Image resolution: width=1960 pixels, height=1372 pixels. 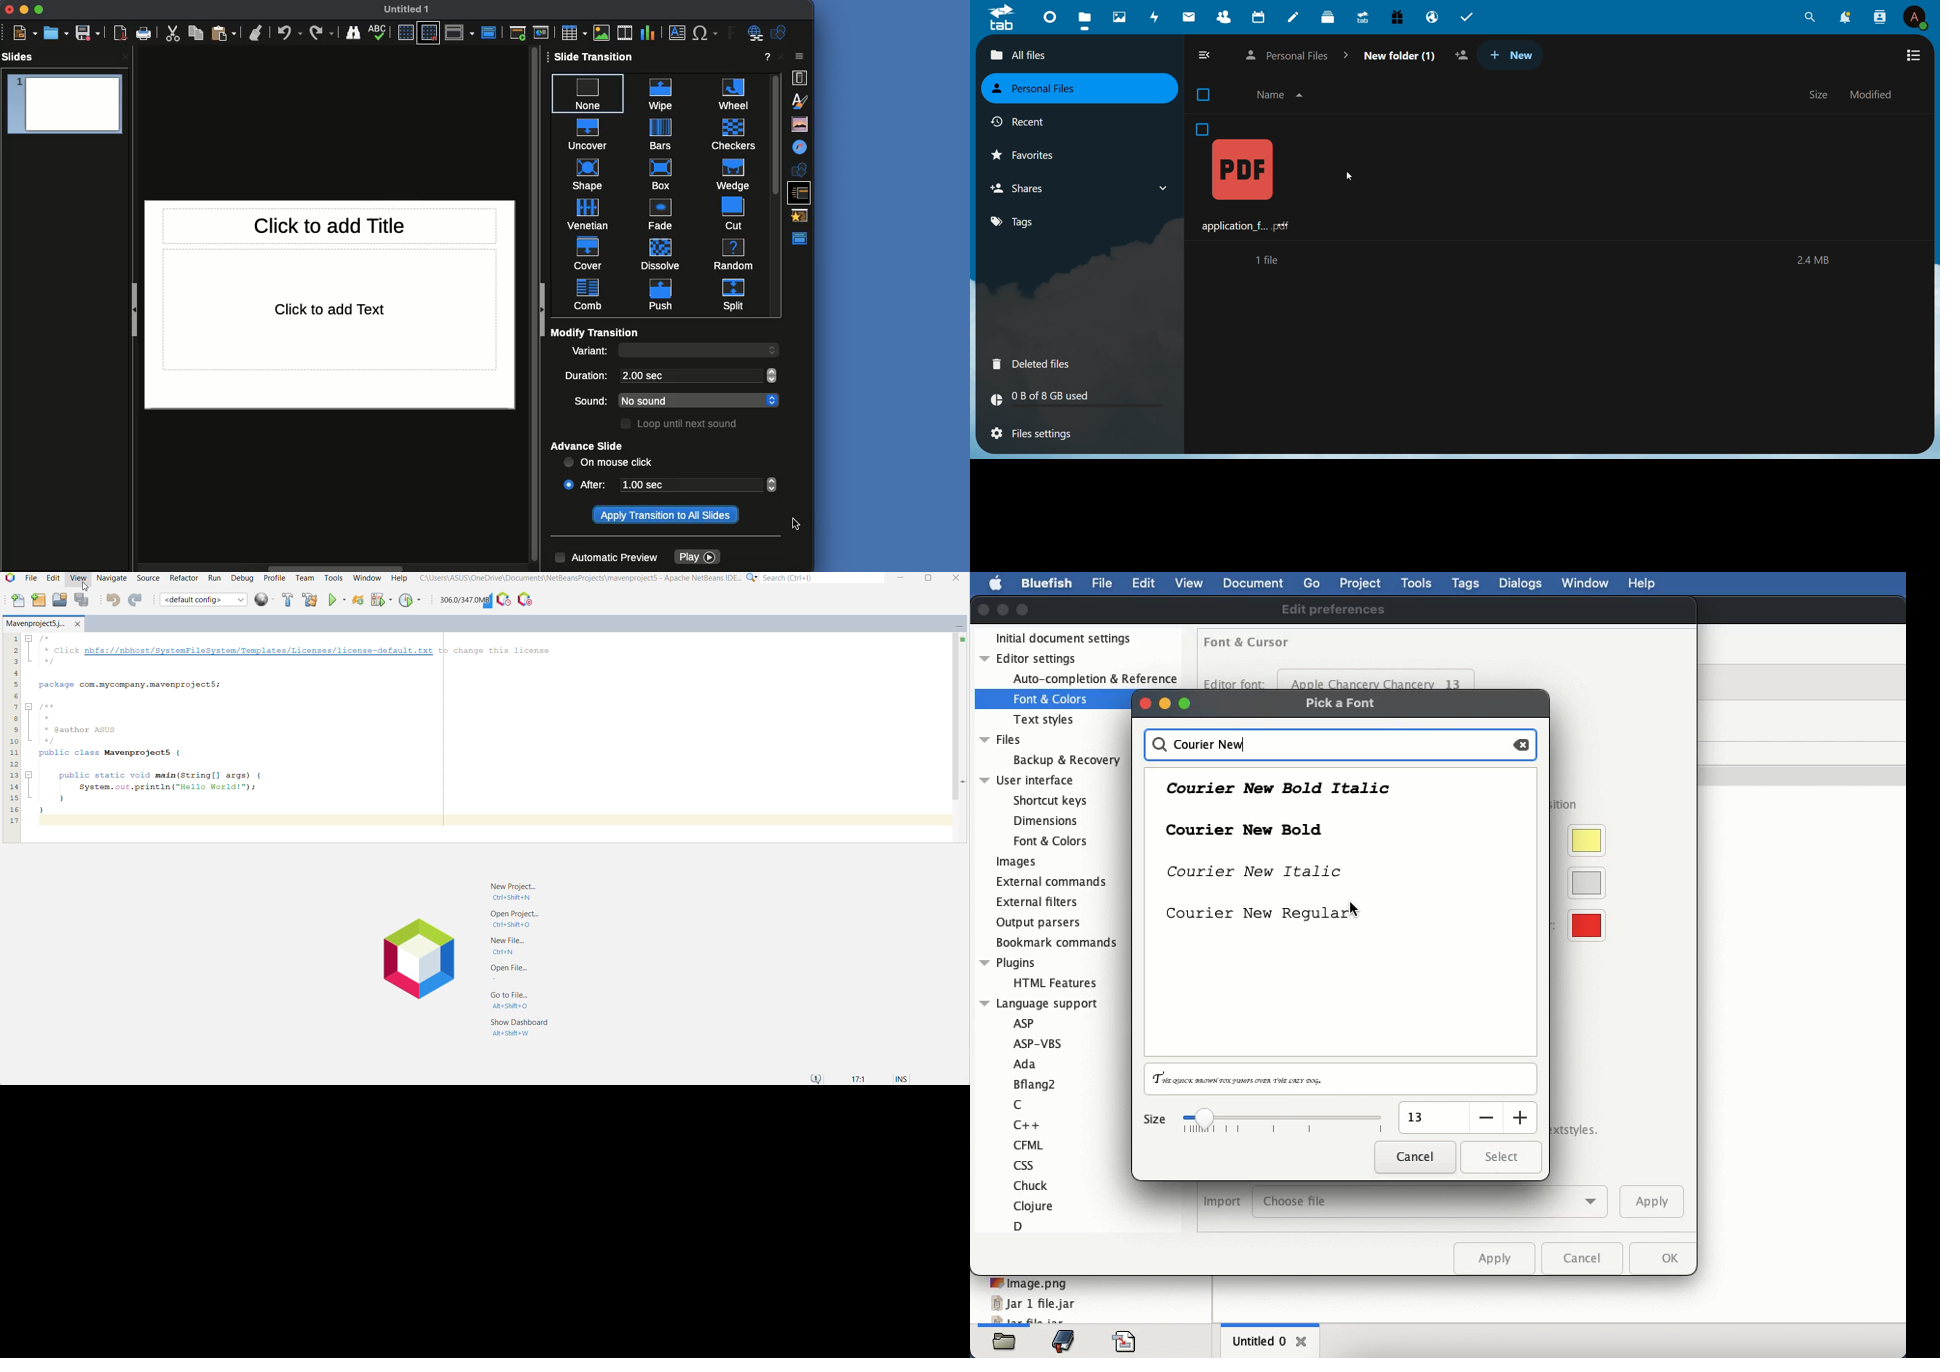 I want to click on Slide transition, so click(x=802, y=192).